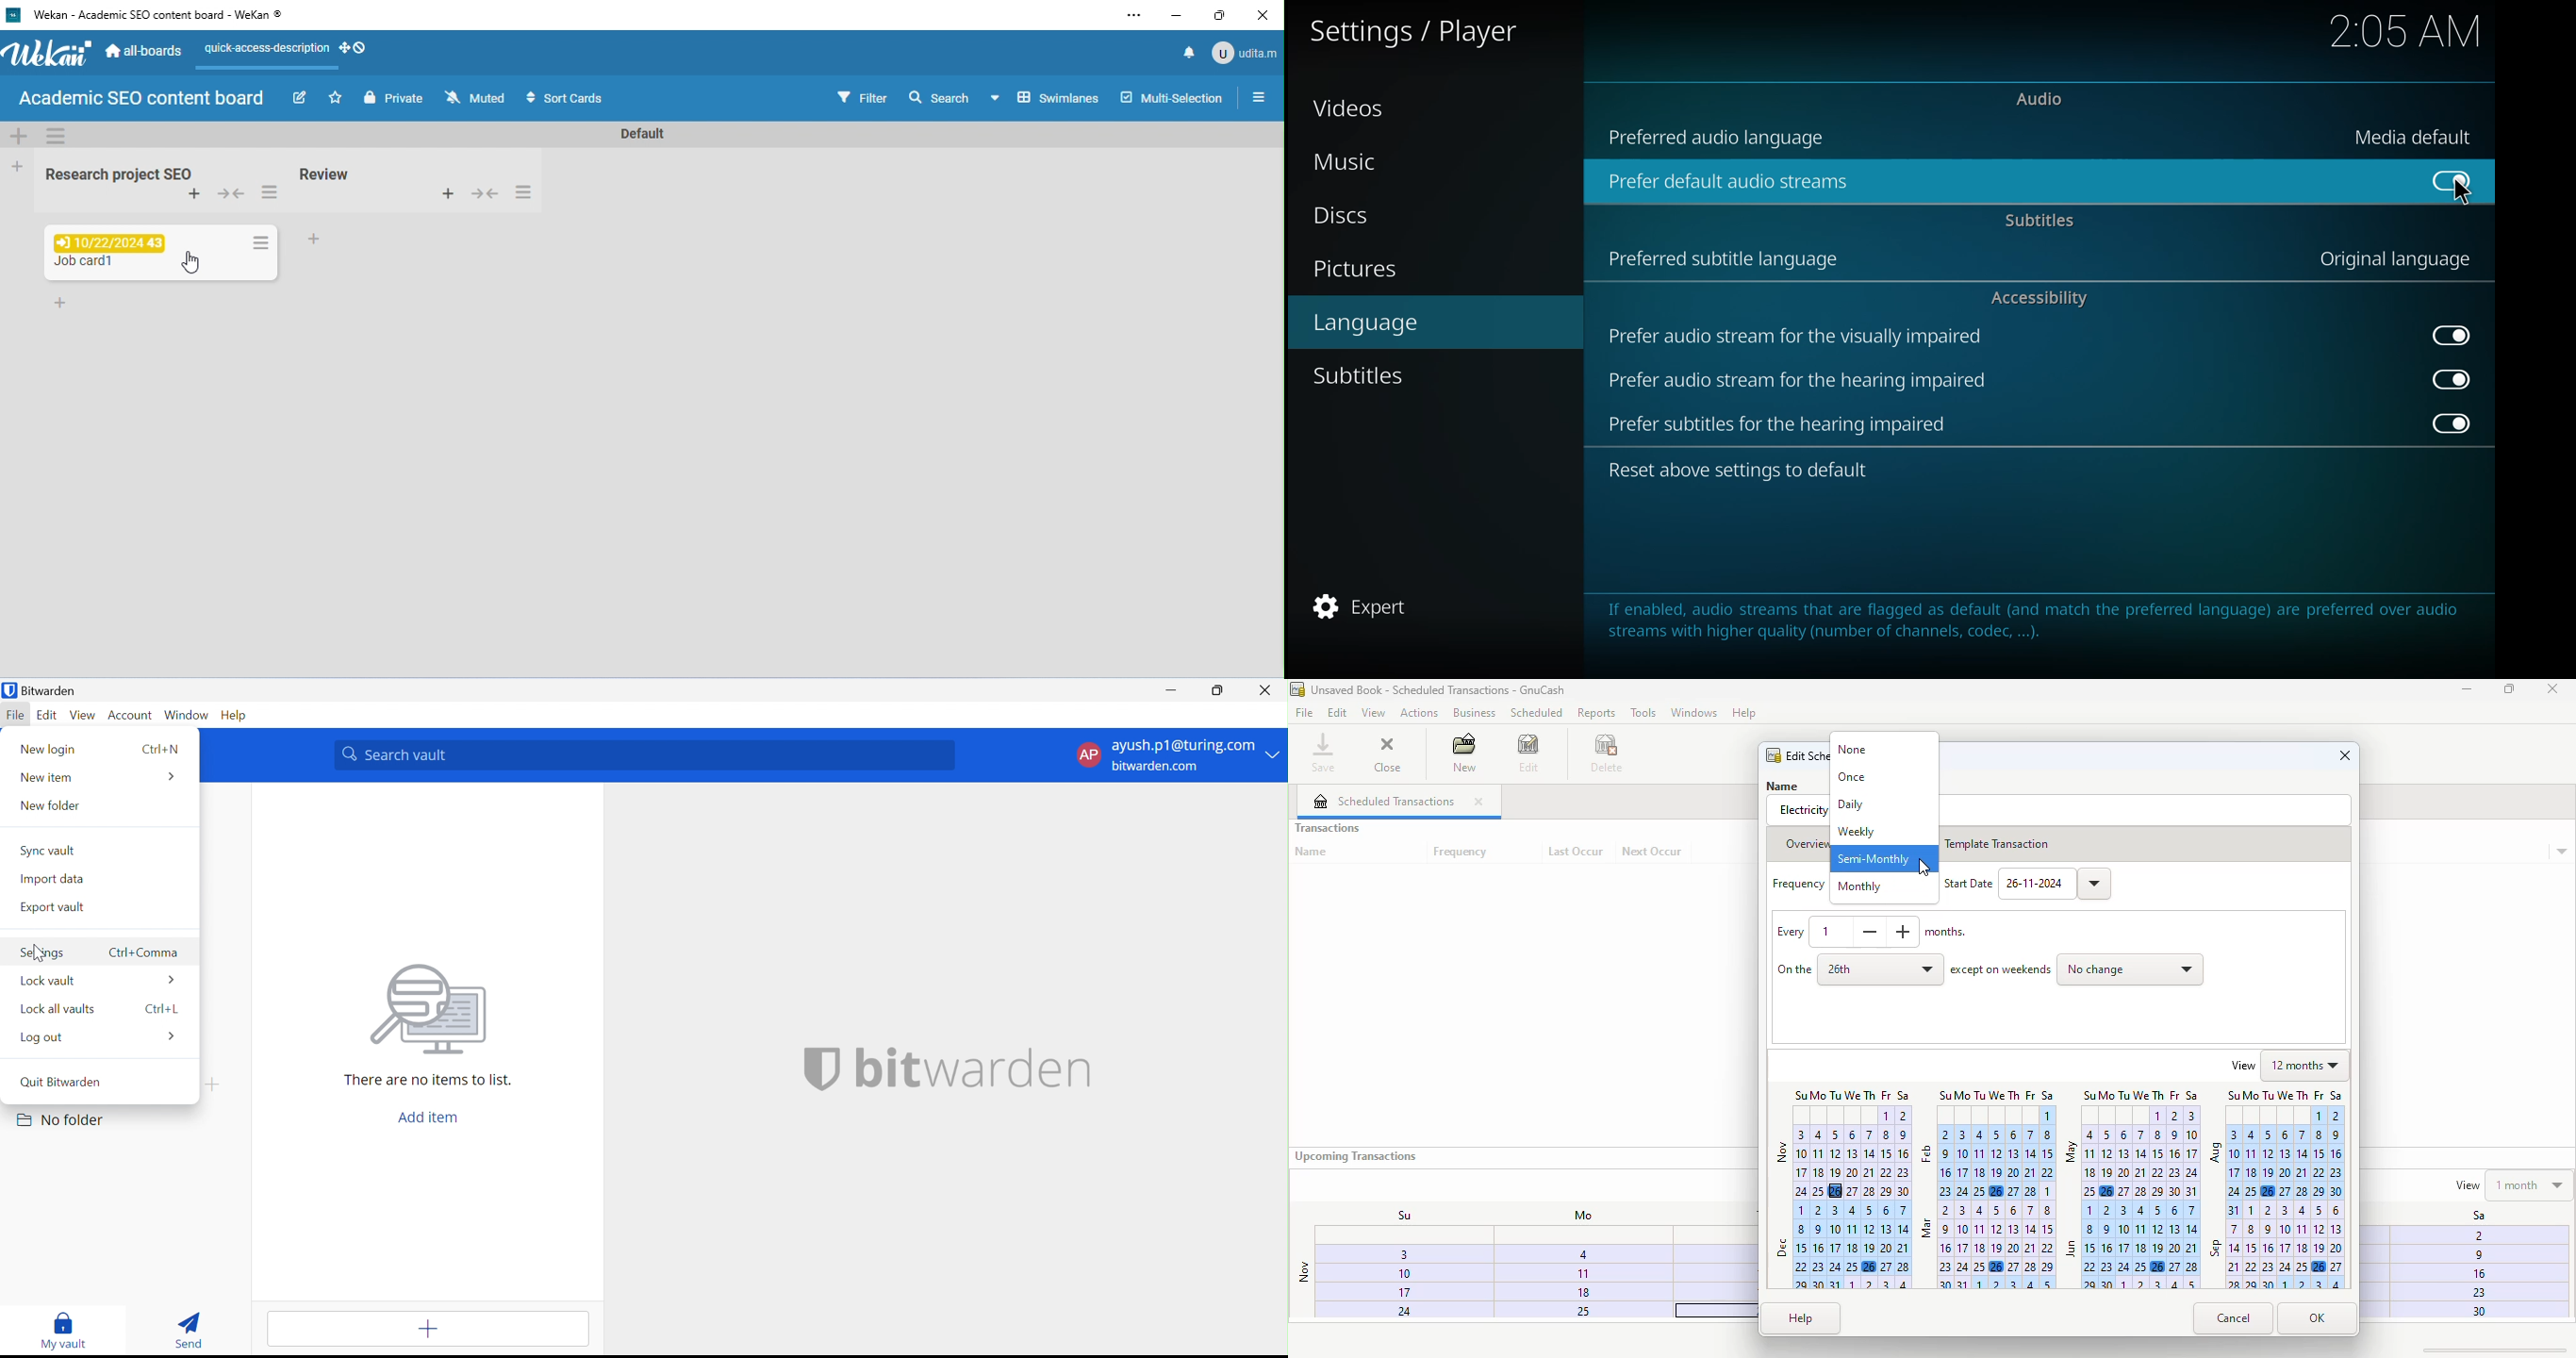 The image size is (2576, 1372). What do you see at coordinates (354, 47) in the screenshot?
I see `show-desktop-drag-handles` at bounding box center [354, 47].